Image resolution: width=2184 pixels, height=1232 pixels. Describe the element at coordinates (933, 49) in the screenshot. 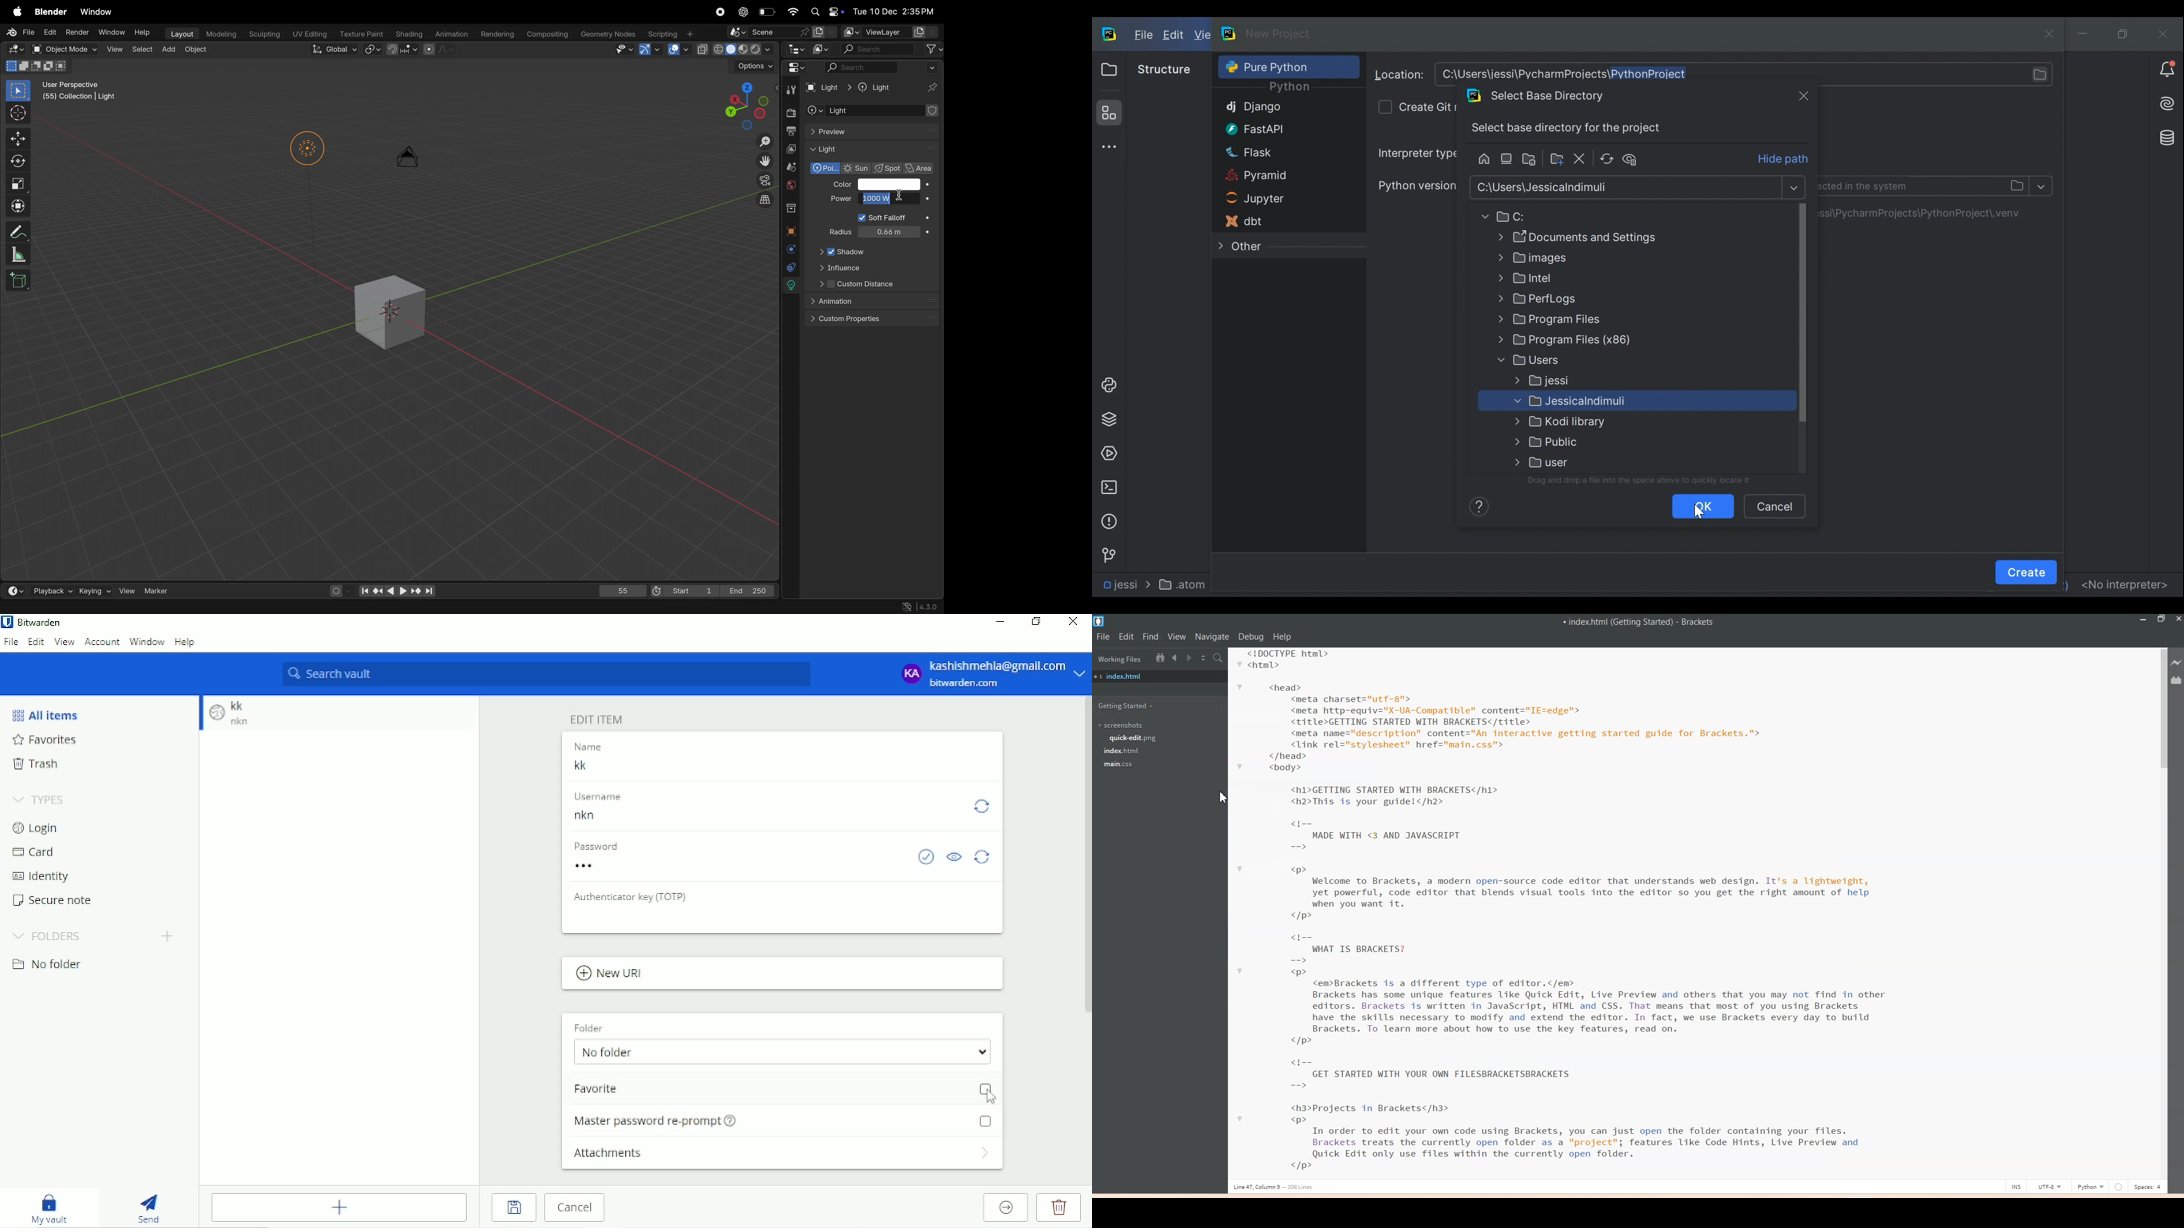

I see `filter` at that location.